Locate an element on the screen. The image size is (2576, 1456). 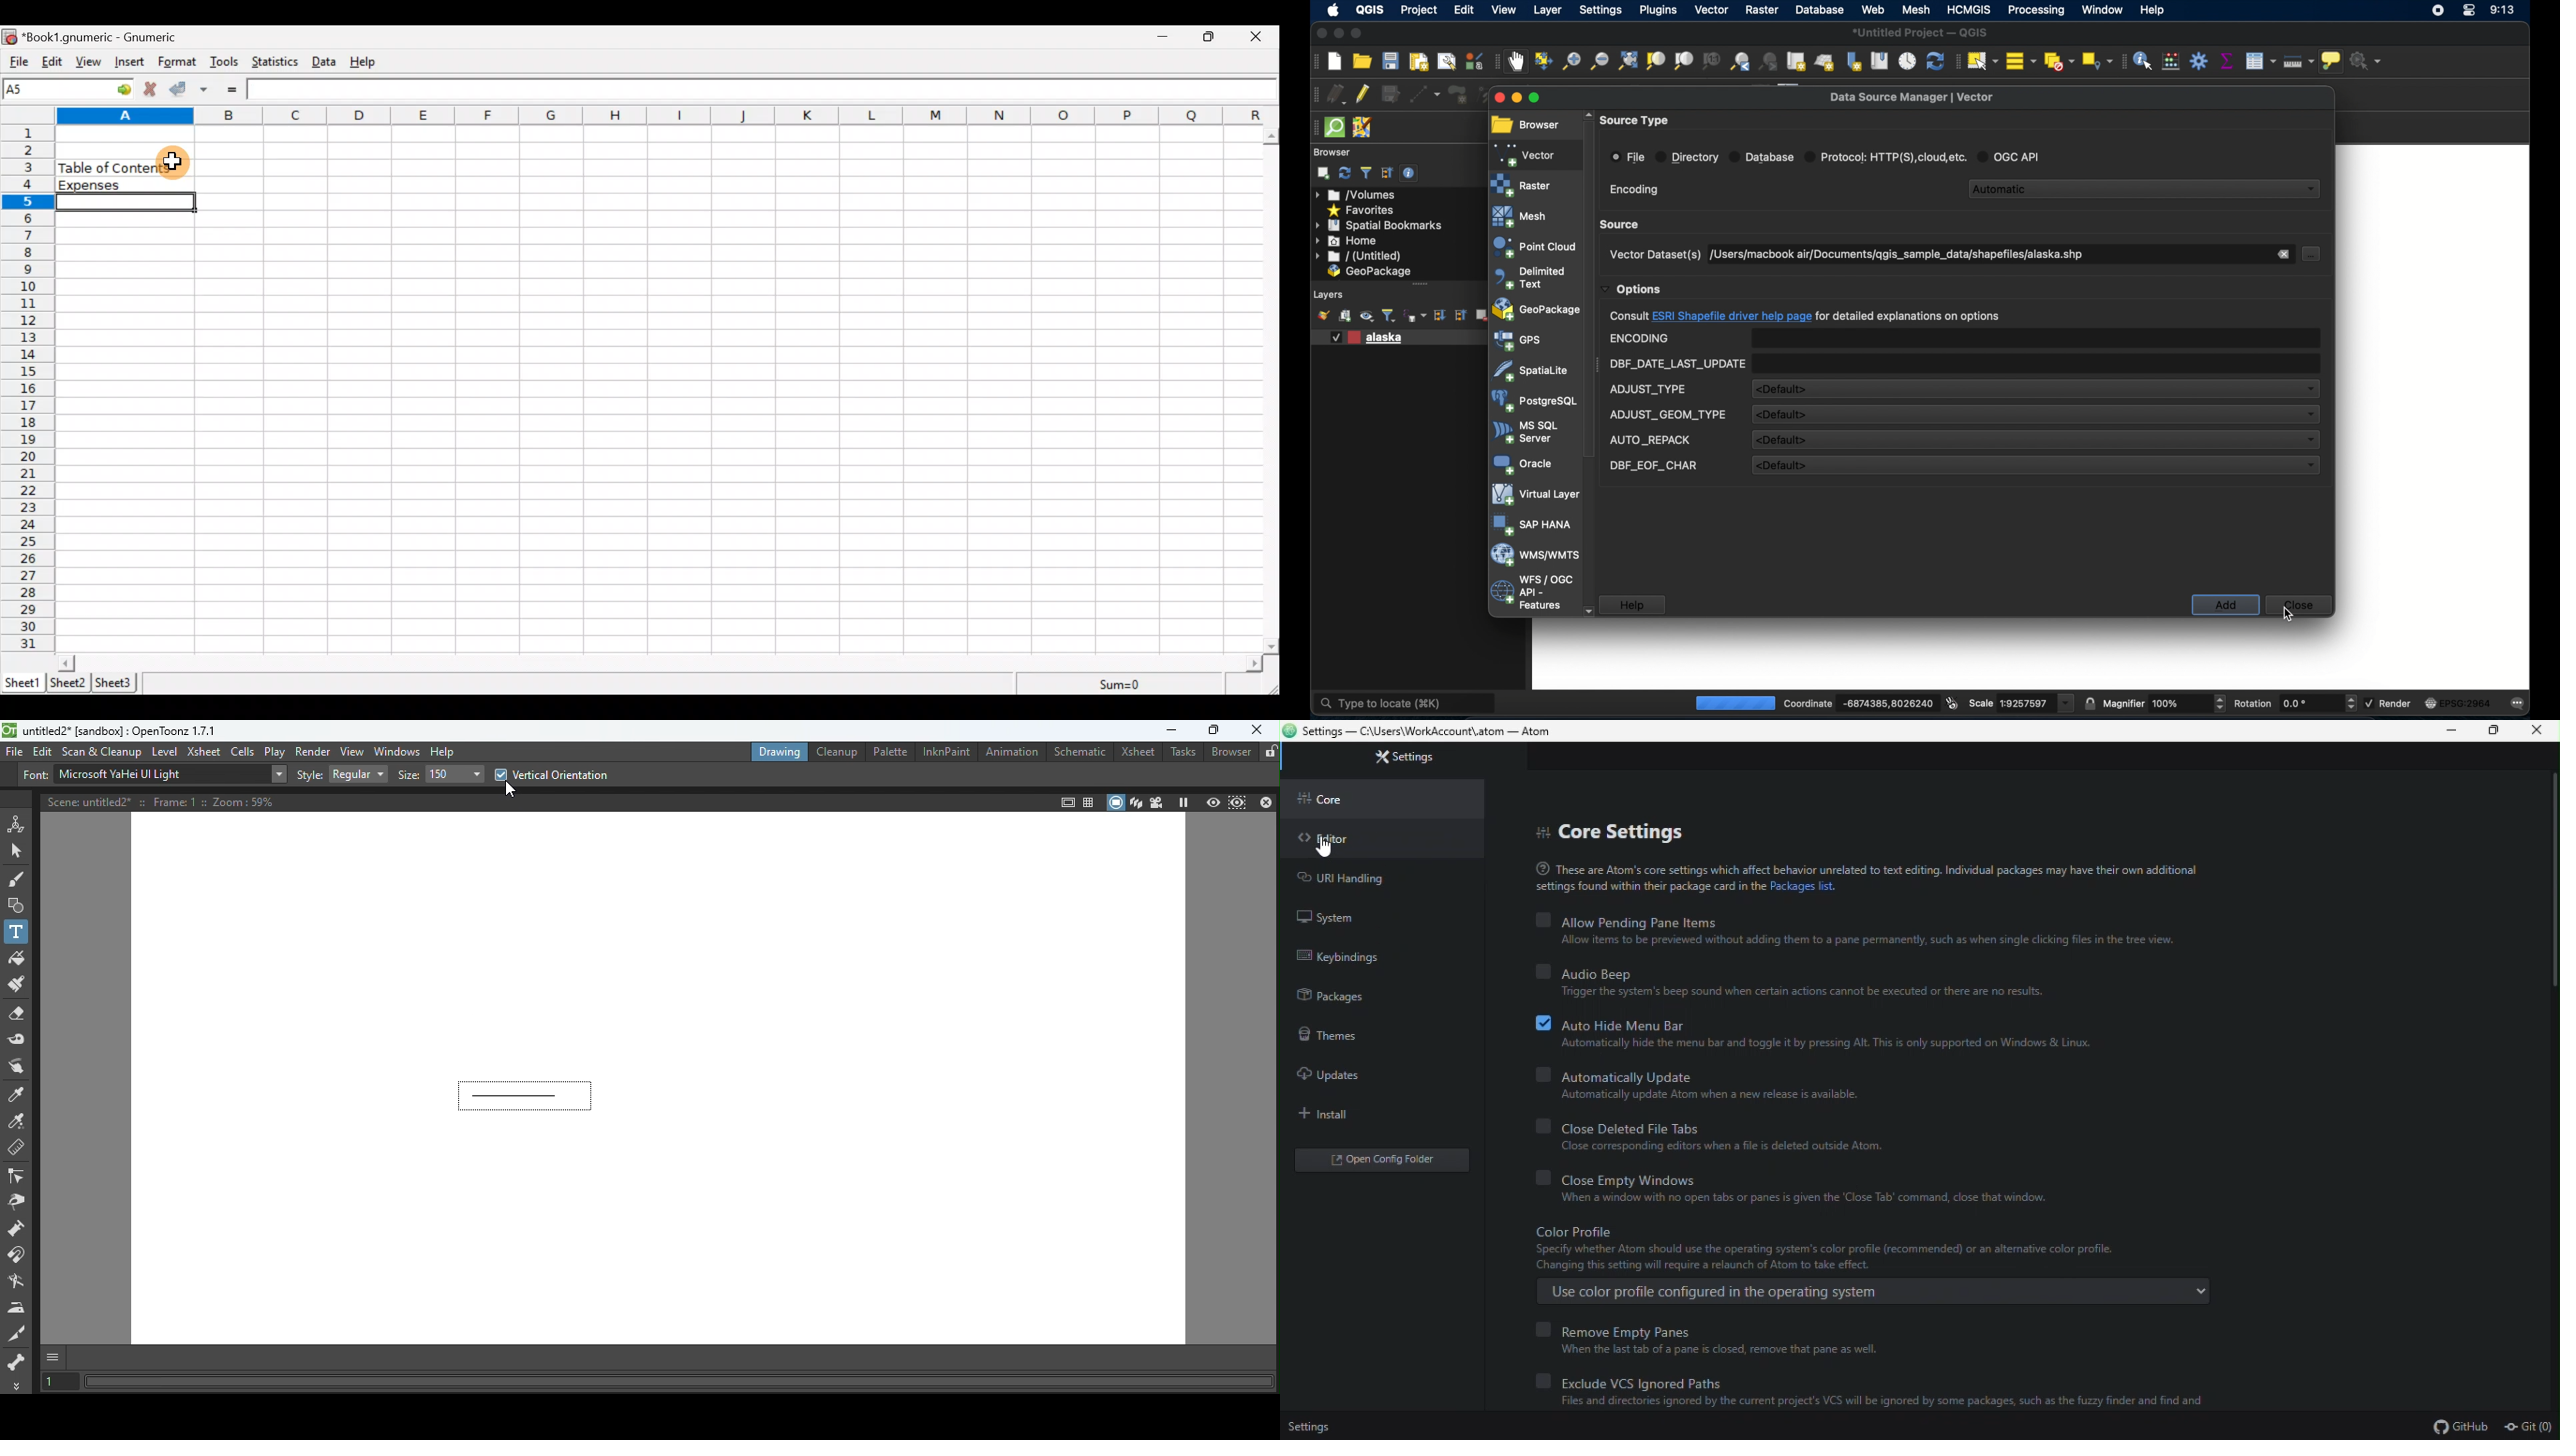
InkNPaint is located at coordinates (945, 753).